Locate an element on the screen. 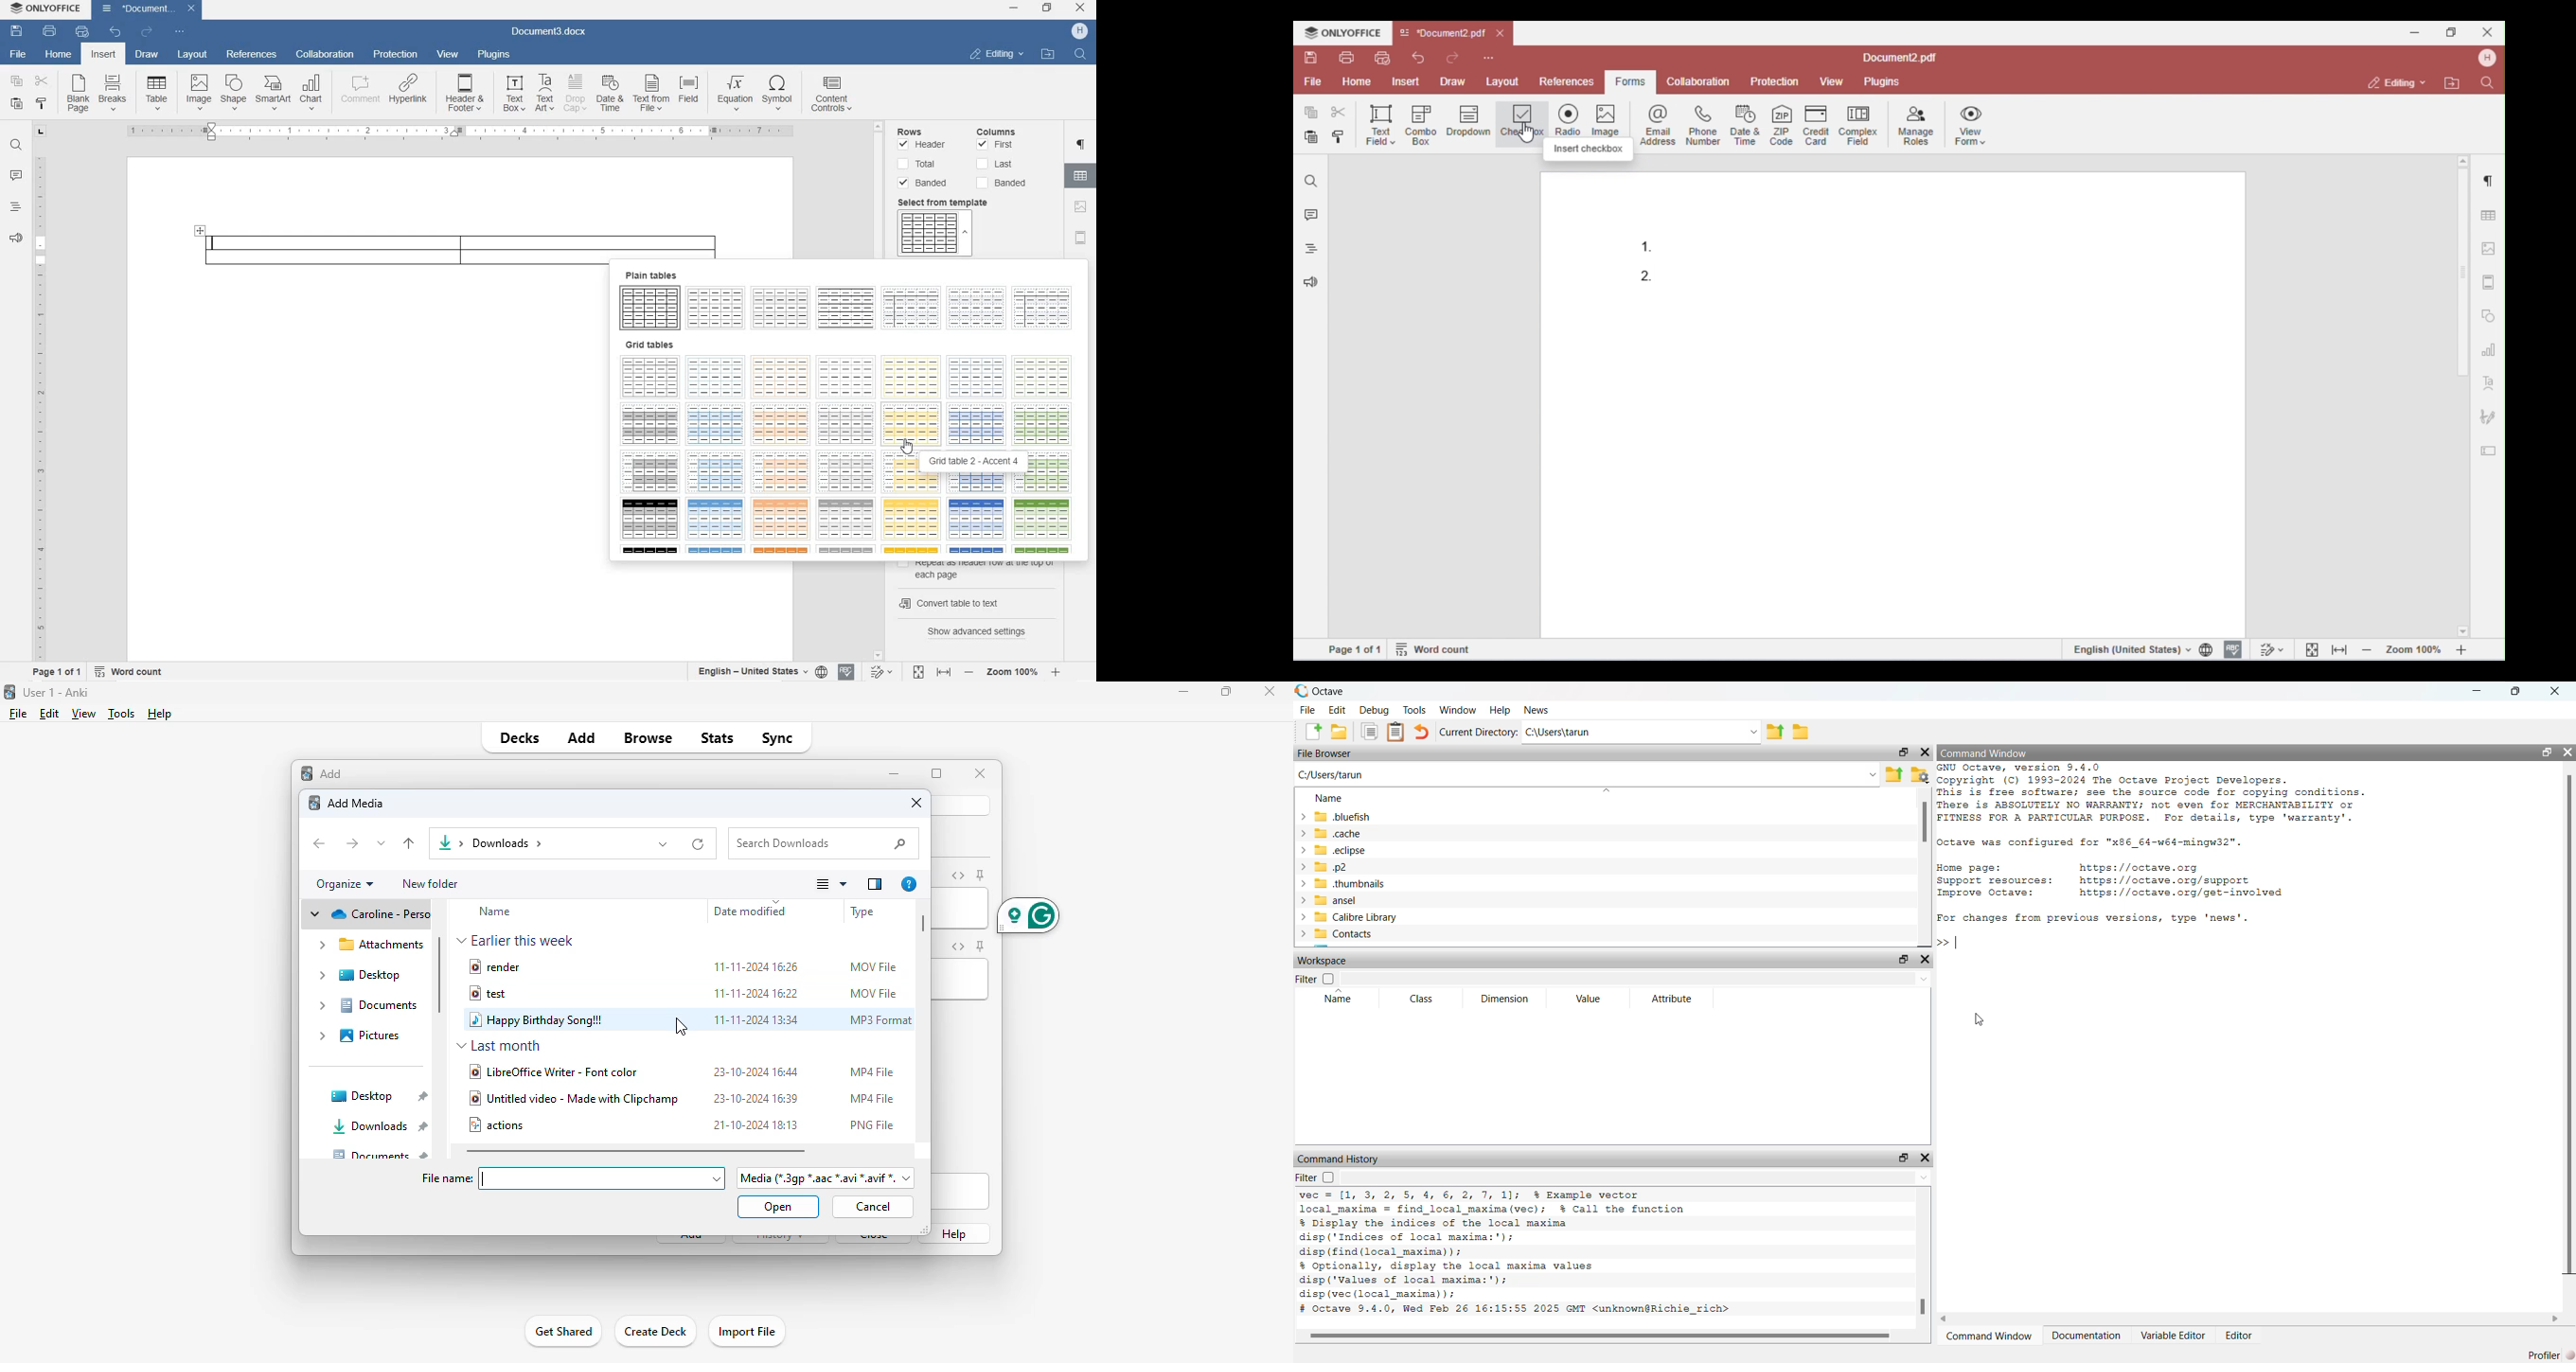 The width and height of the screenshot is (2576, 1372). horizontal scroll bar is located at coordinates (635, 1151).